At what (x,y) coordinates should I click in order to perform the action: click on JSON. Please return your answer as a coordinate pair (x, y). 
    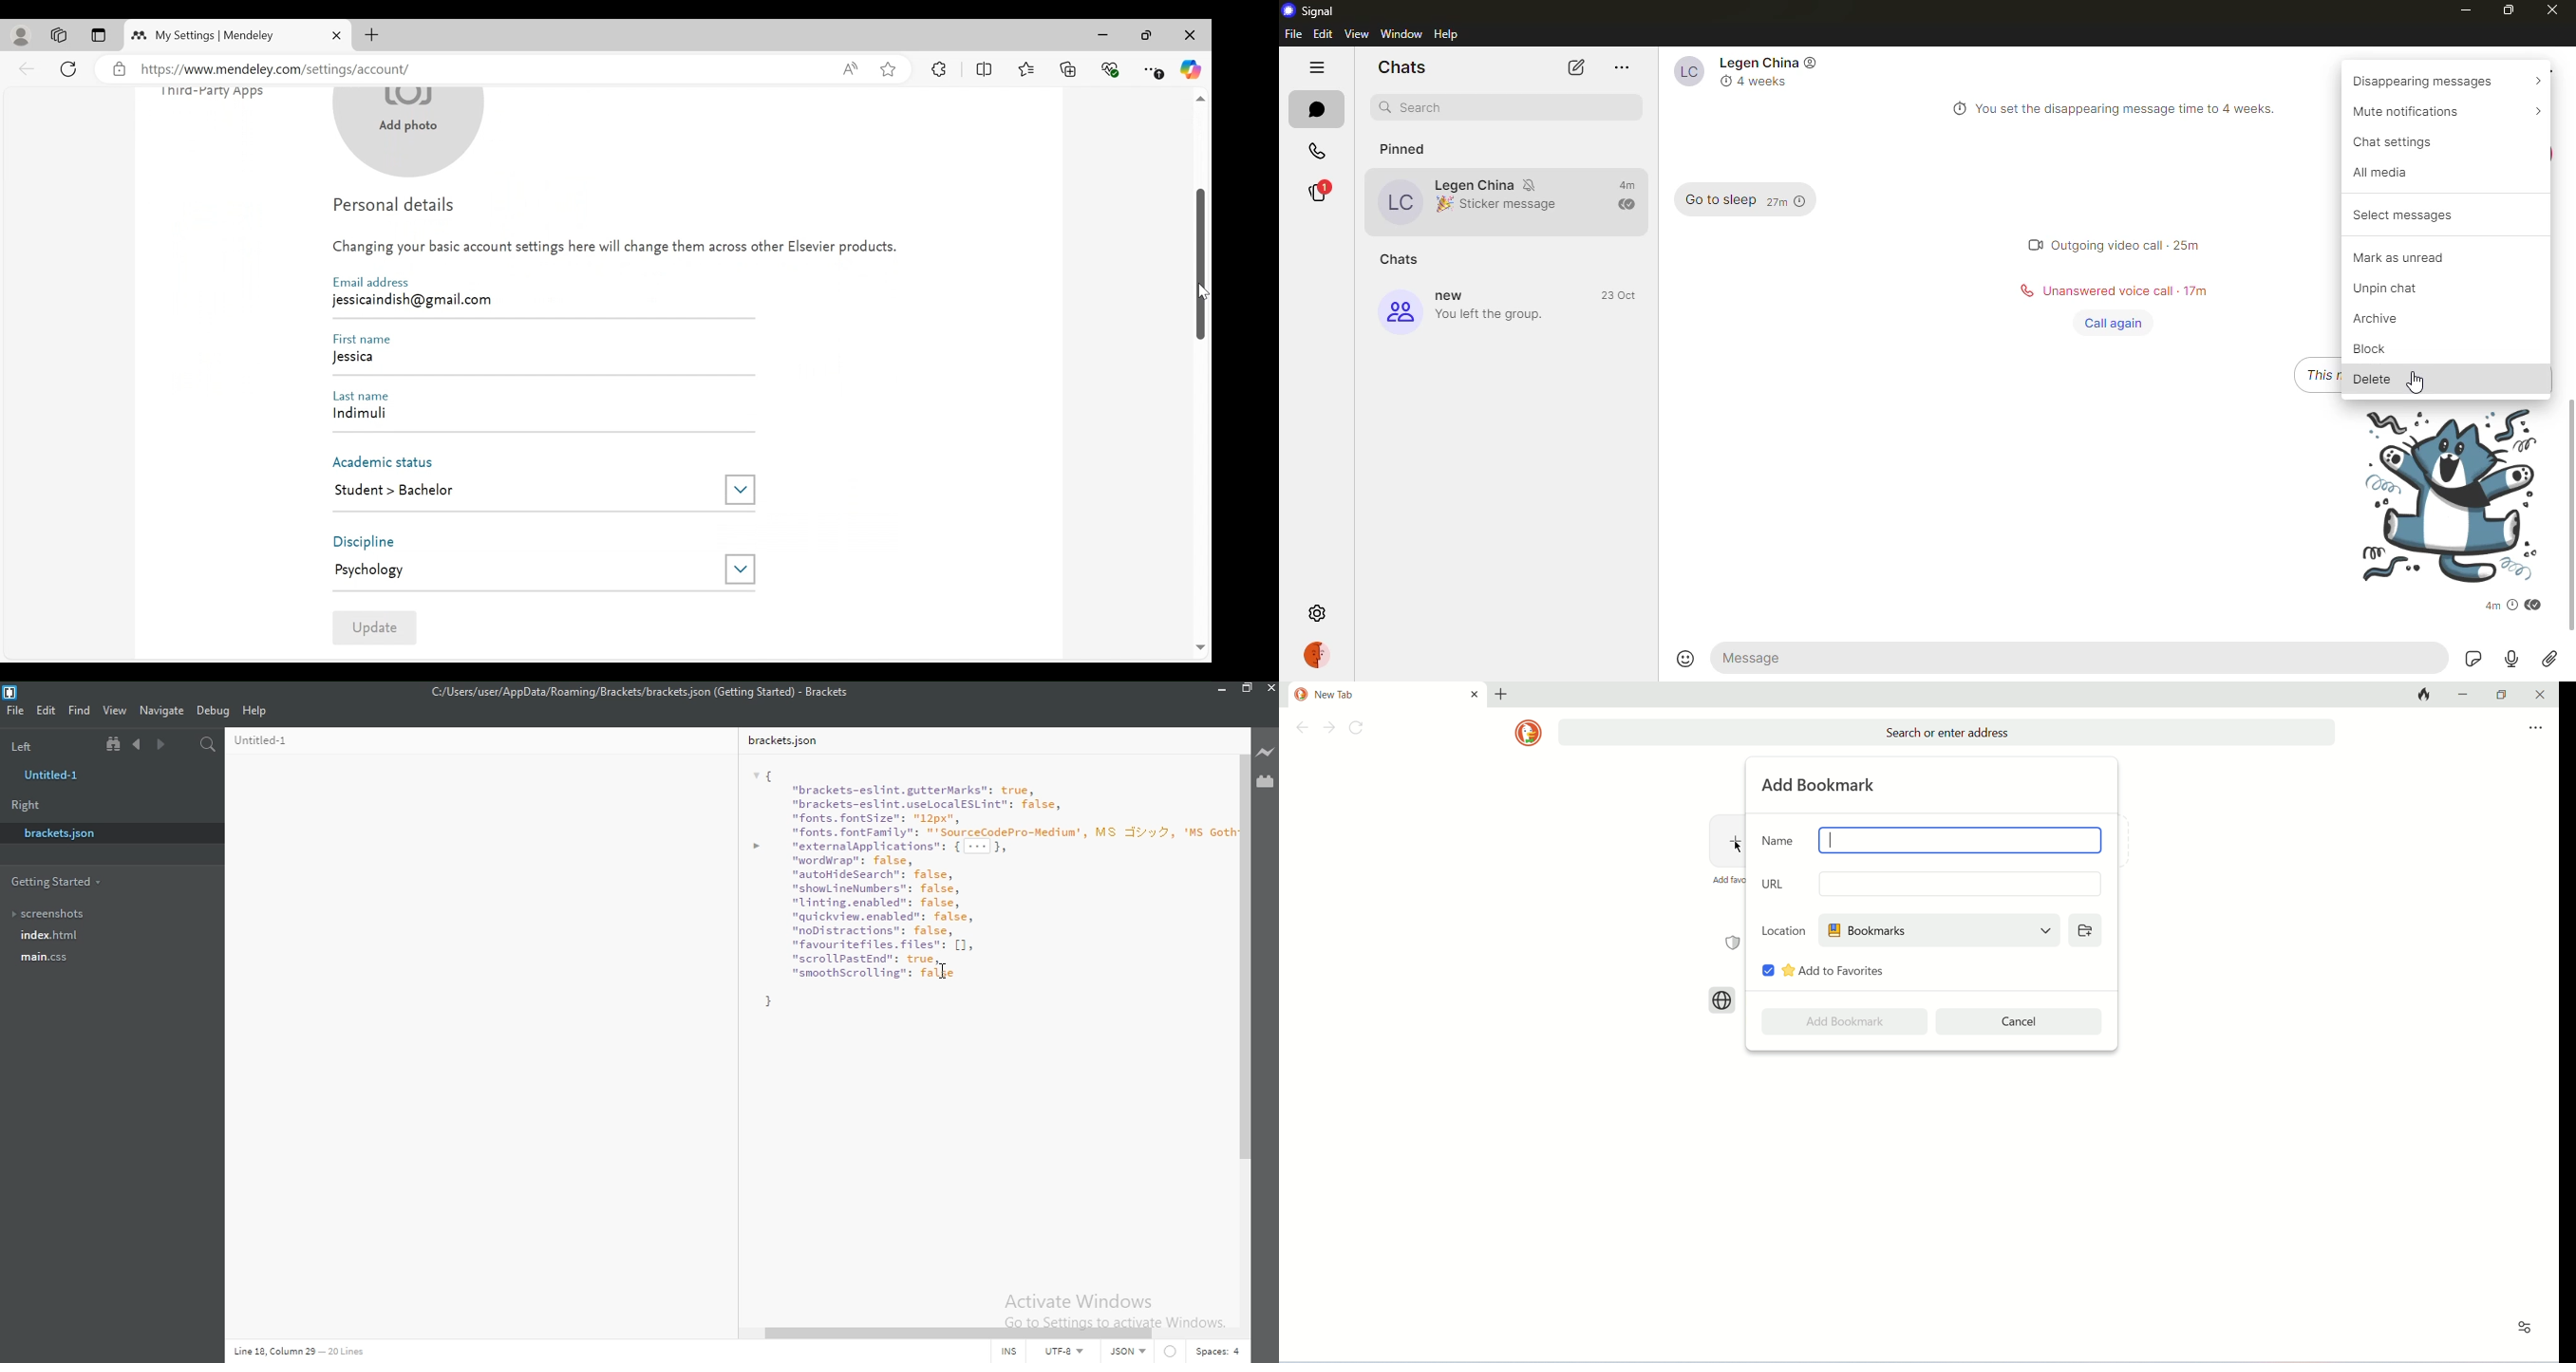
    Looking at the image, I should click on (1133, 1354).